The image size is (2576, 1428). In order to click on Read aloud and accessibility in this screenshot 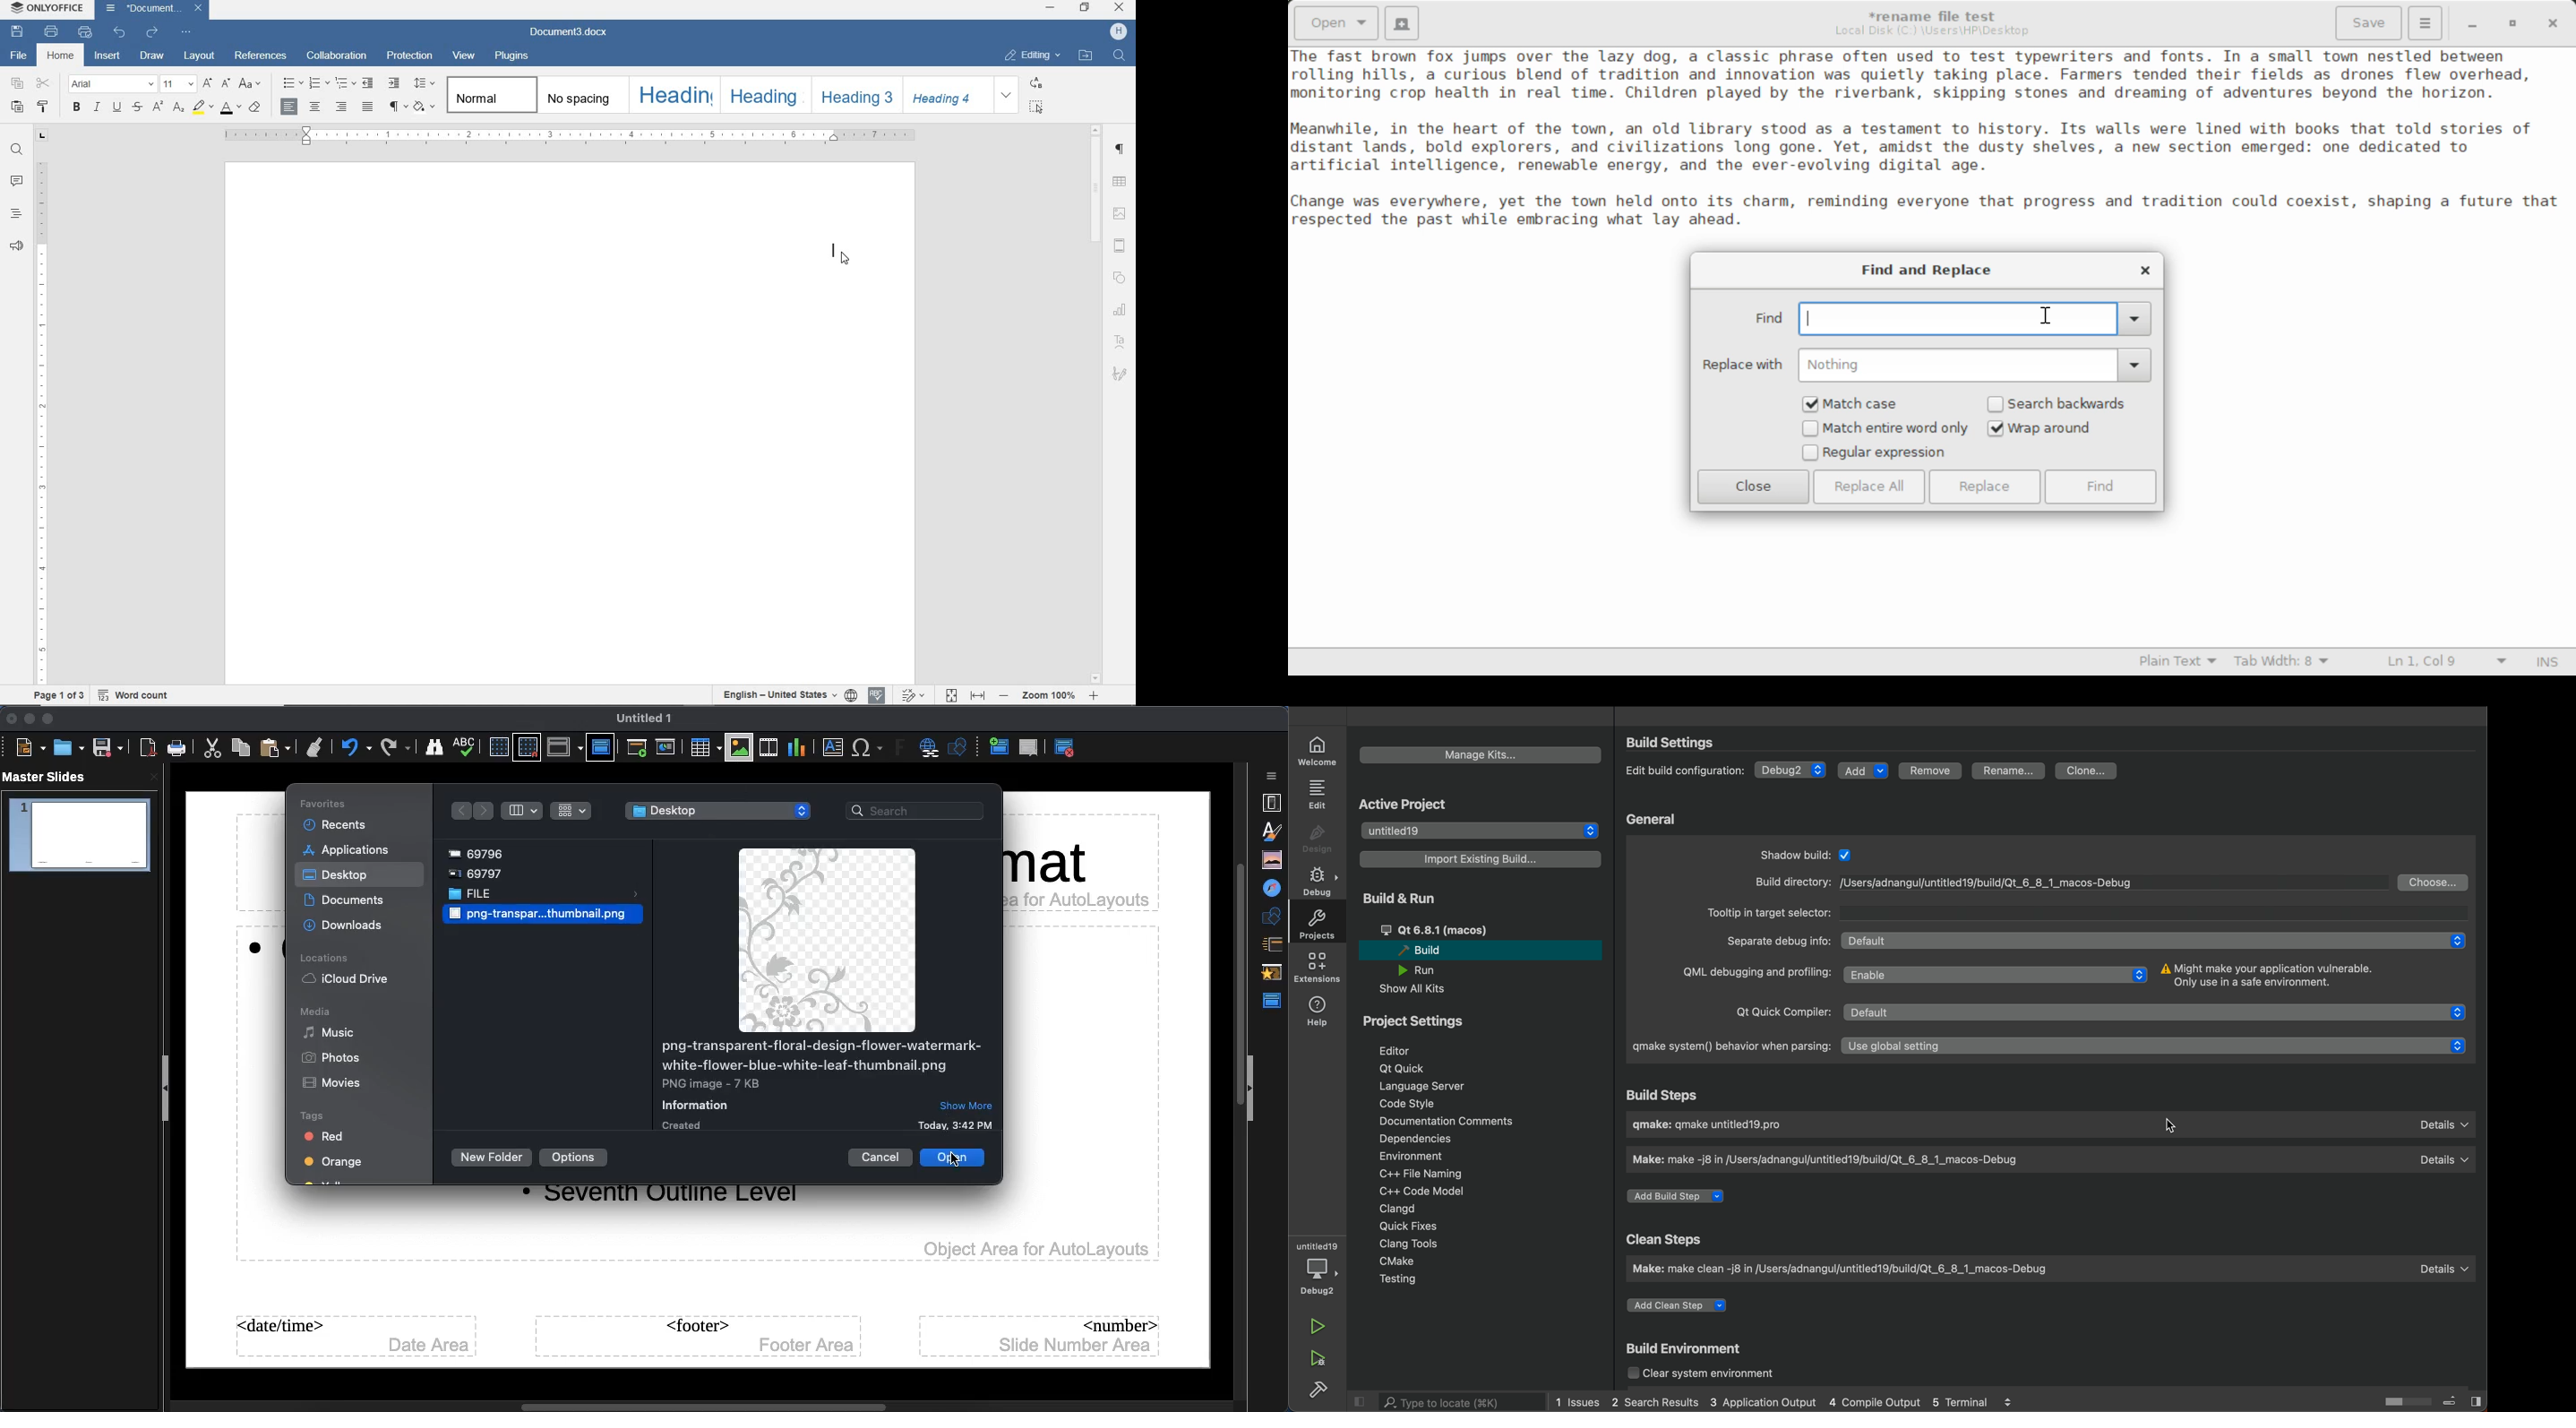, I will do `click(18, 247)`.